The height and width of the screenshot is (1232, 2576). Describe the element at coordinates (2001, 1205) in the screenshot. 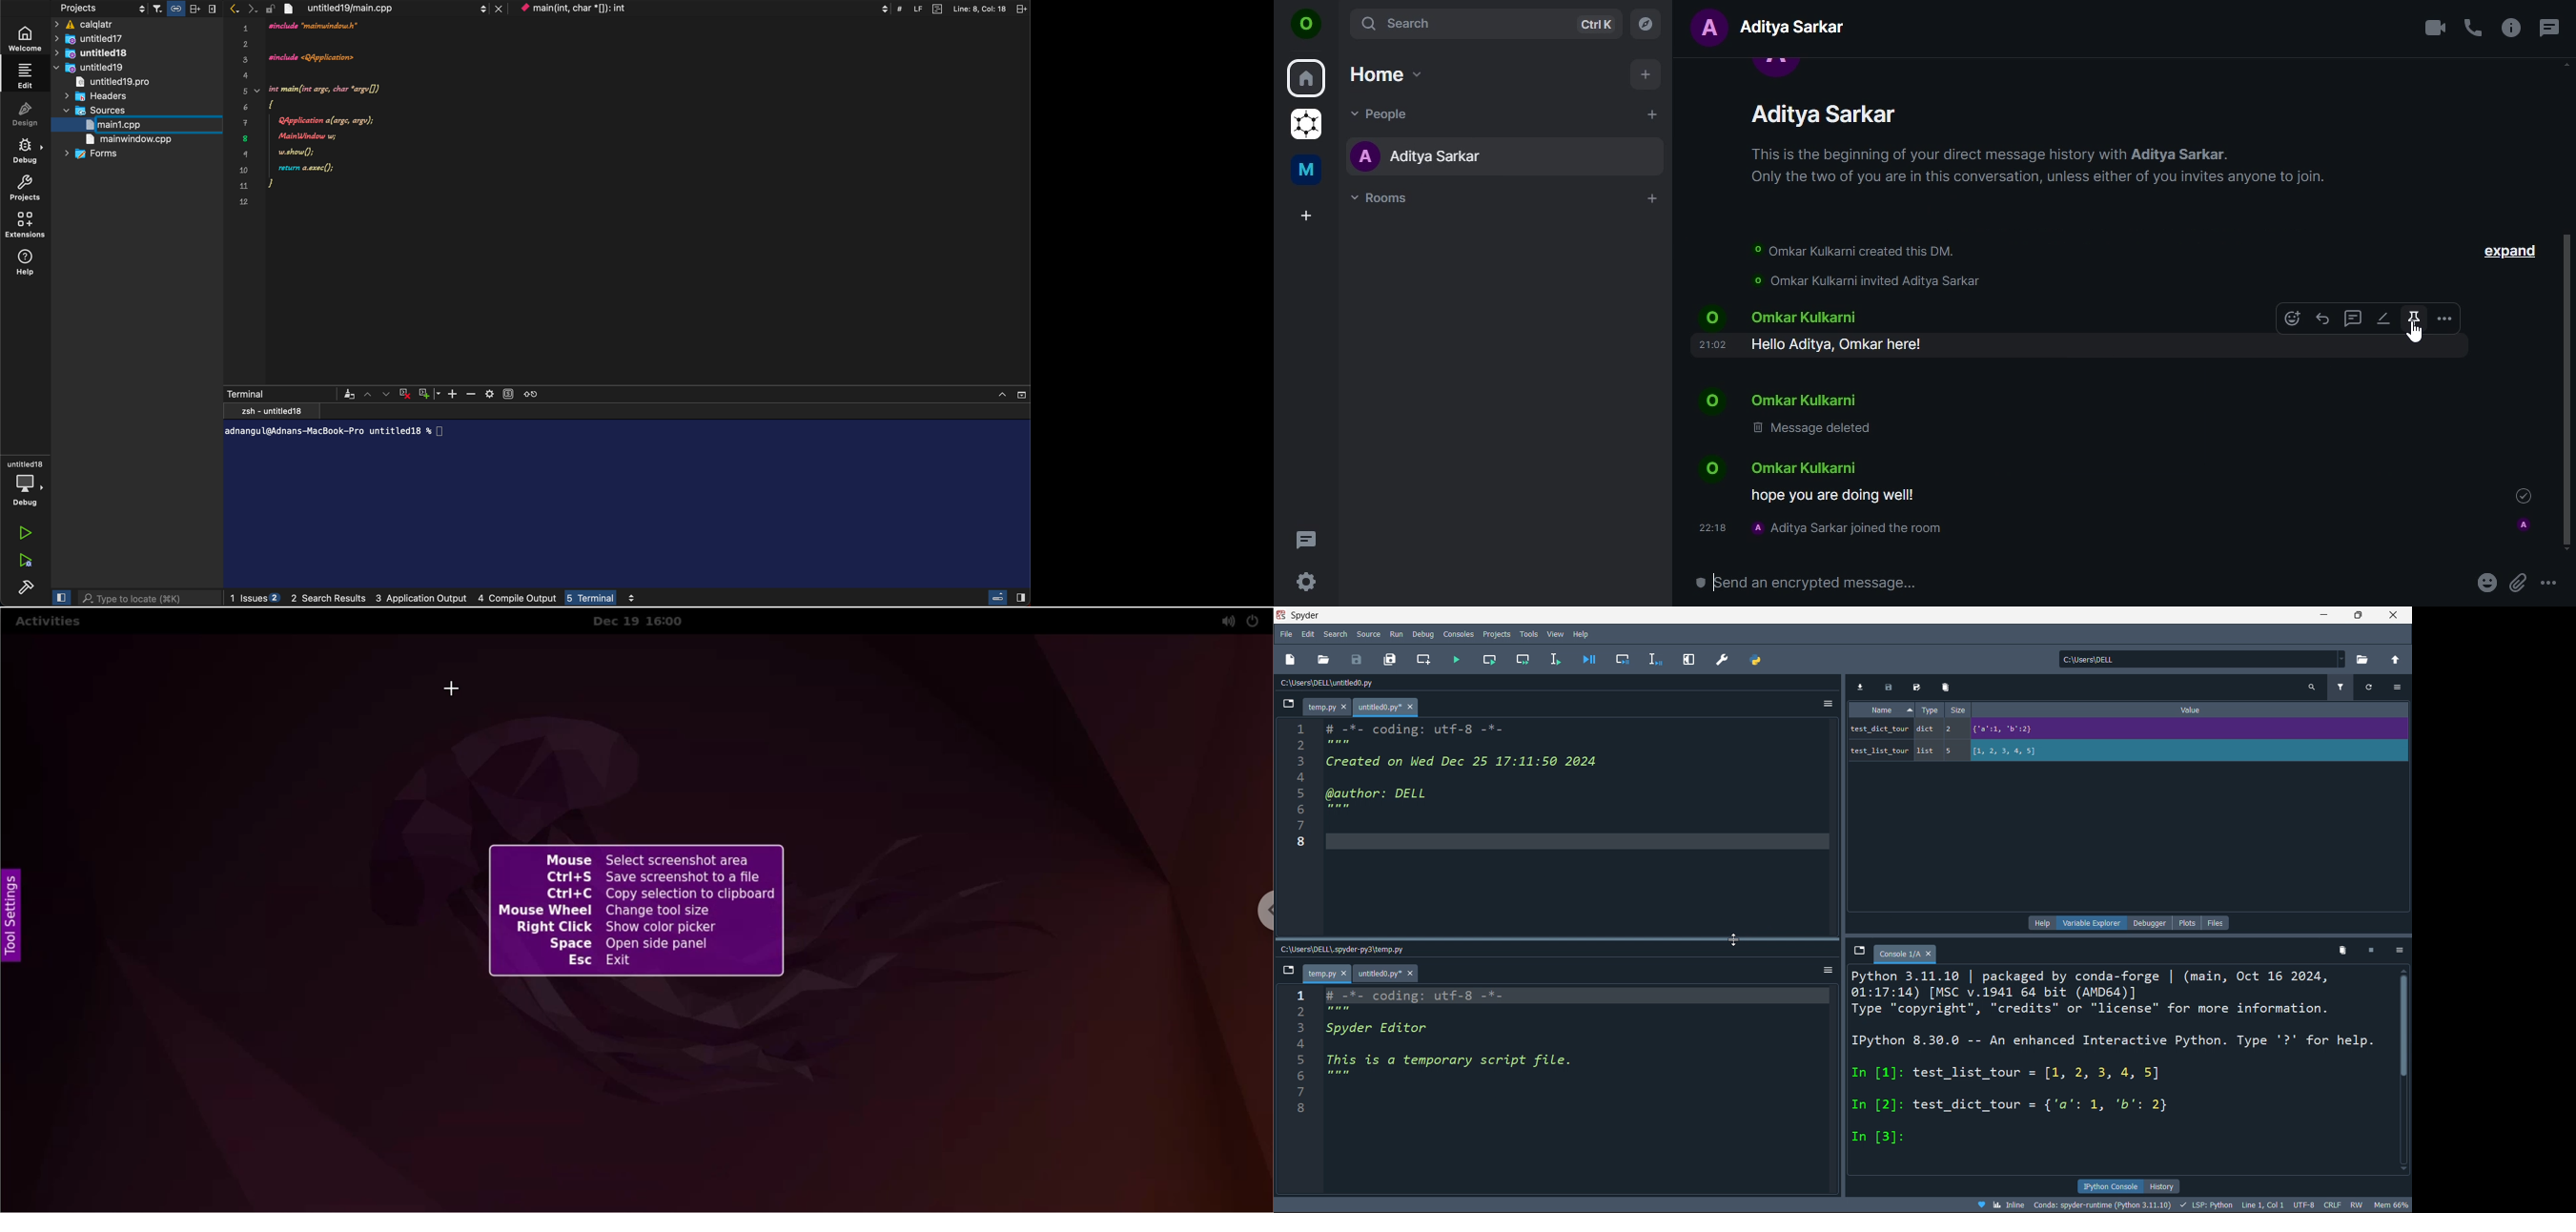

I see `Inline` at that location.